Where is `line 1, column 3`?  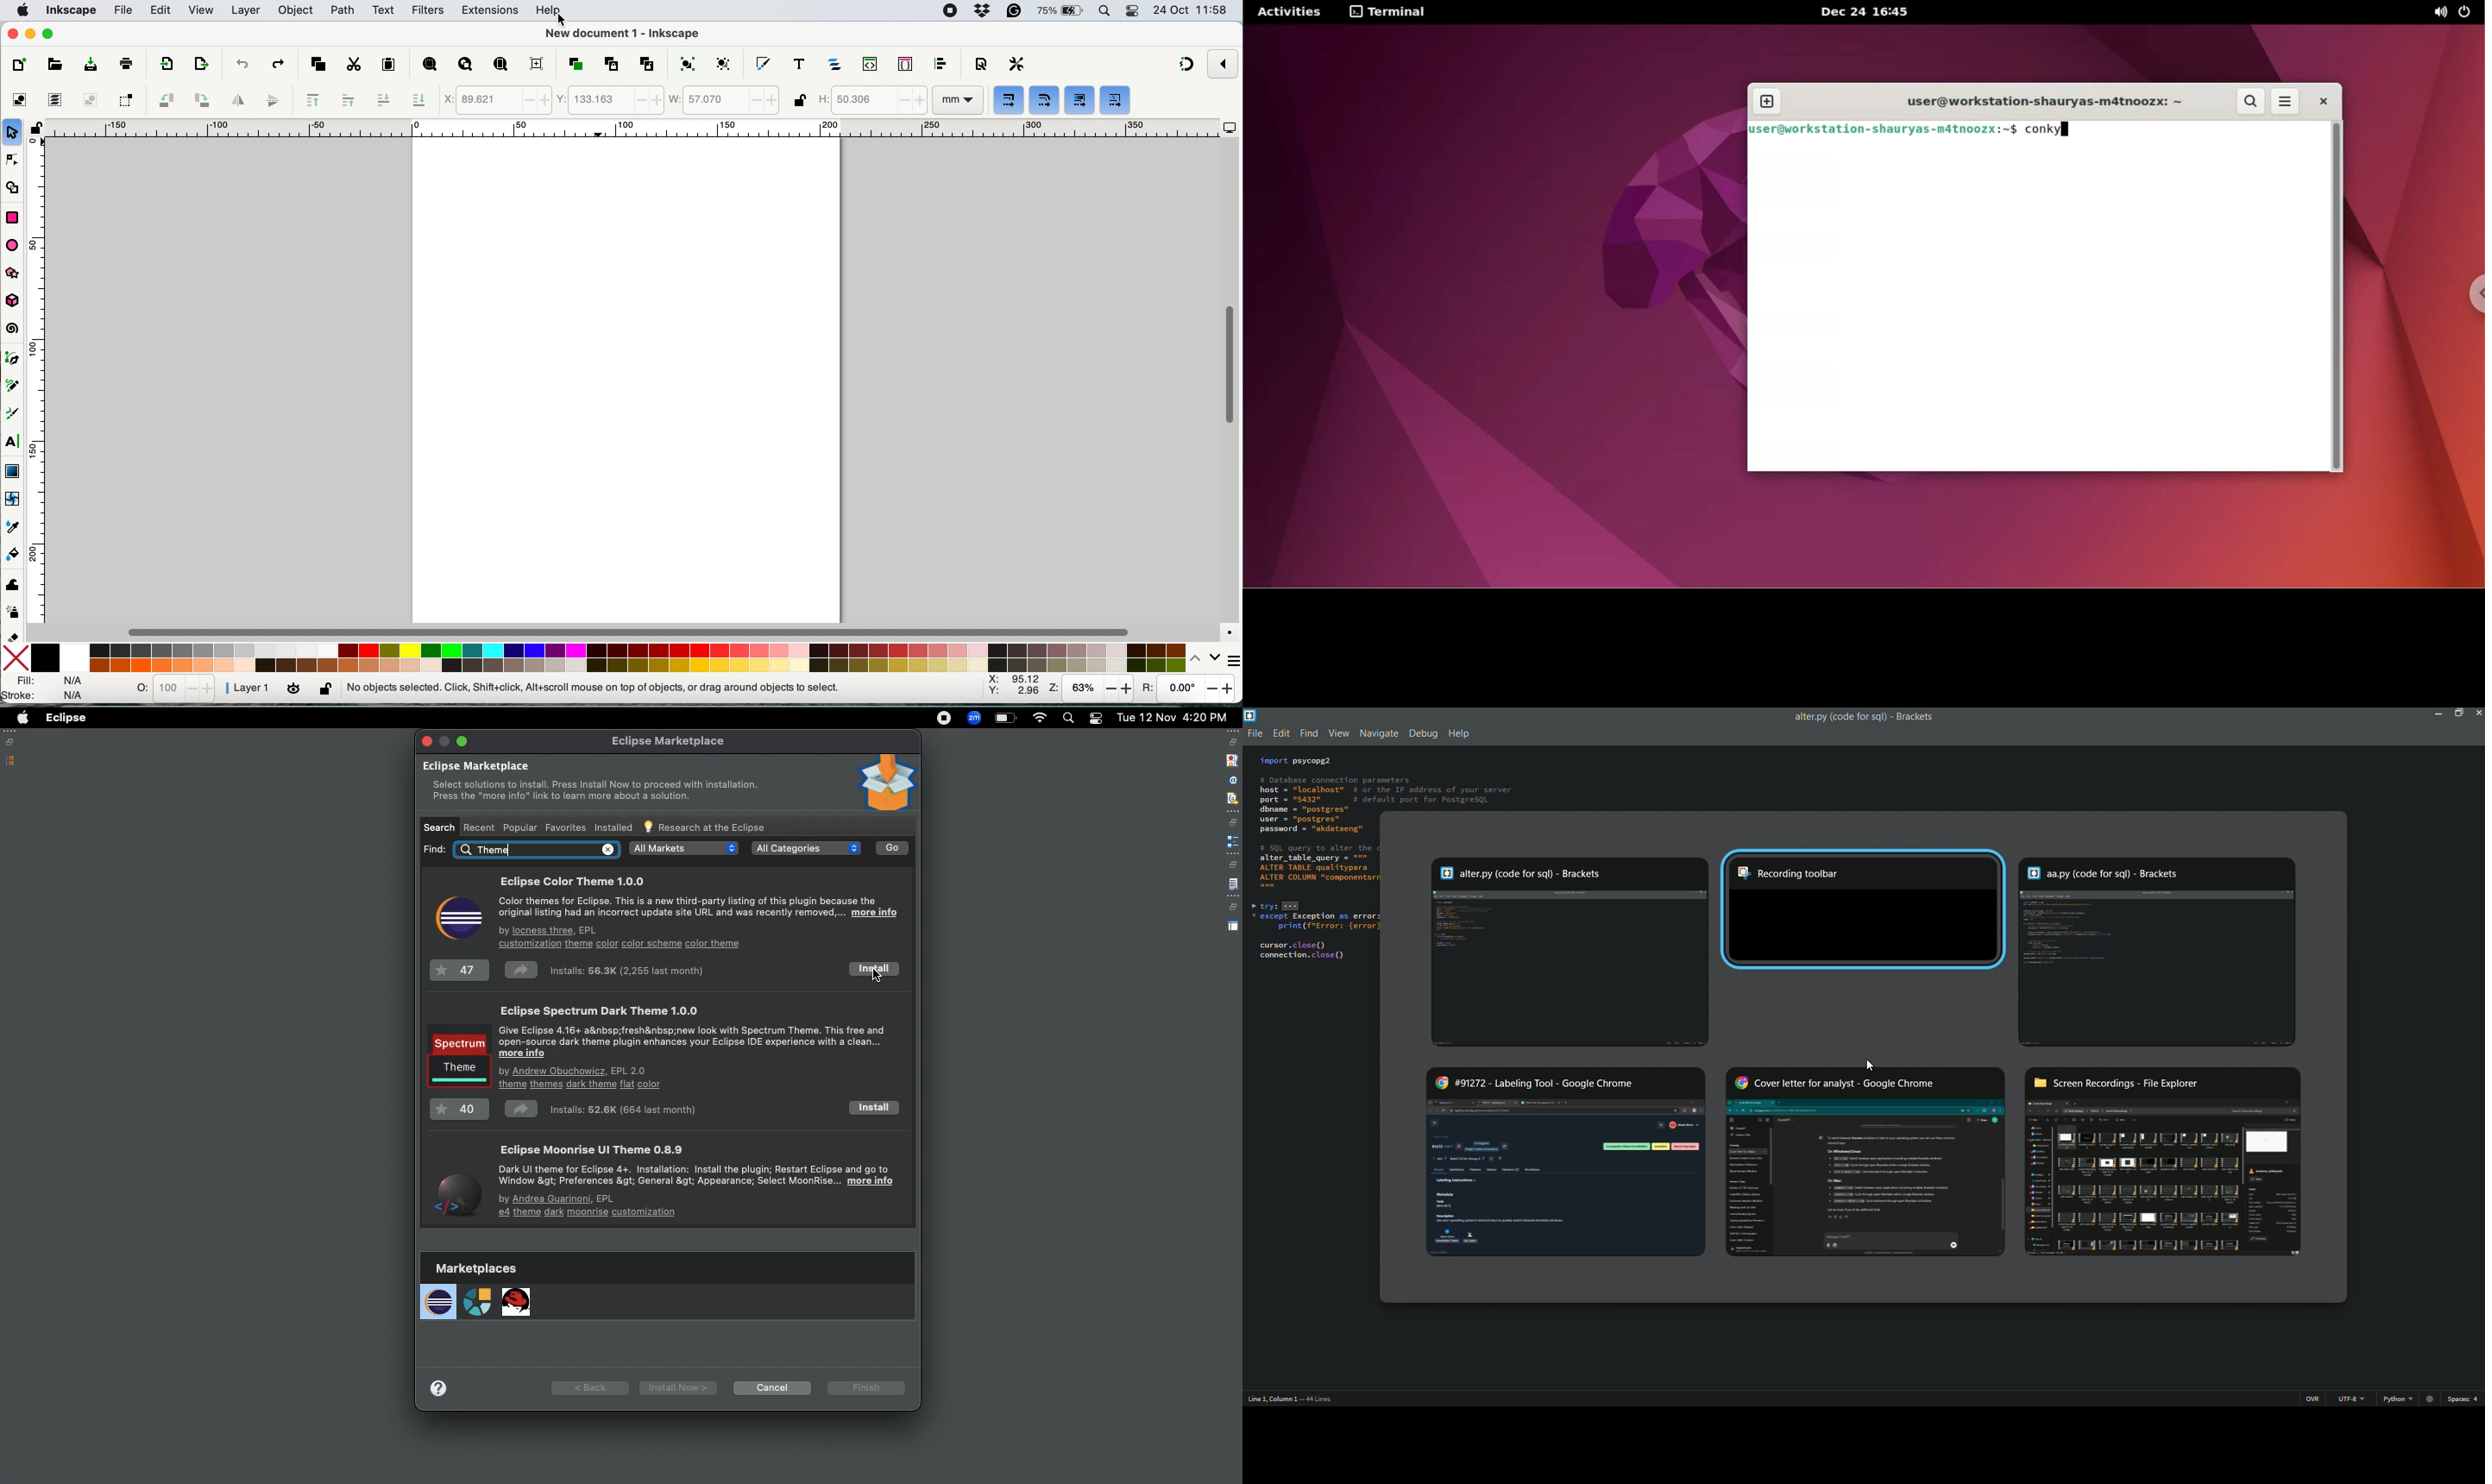 line 1, column 3 is located at coordinates (1270, 1401).